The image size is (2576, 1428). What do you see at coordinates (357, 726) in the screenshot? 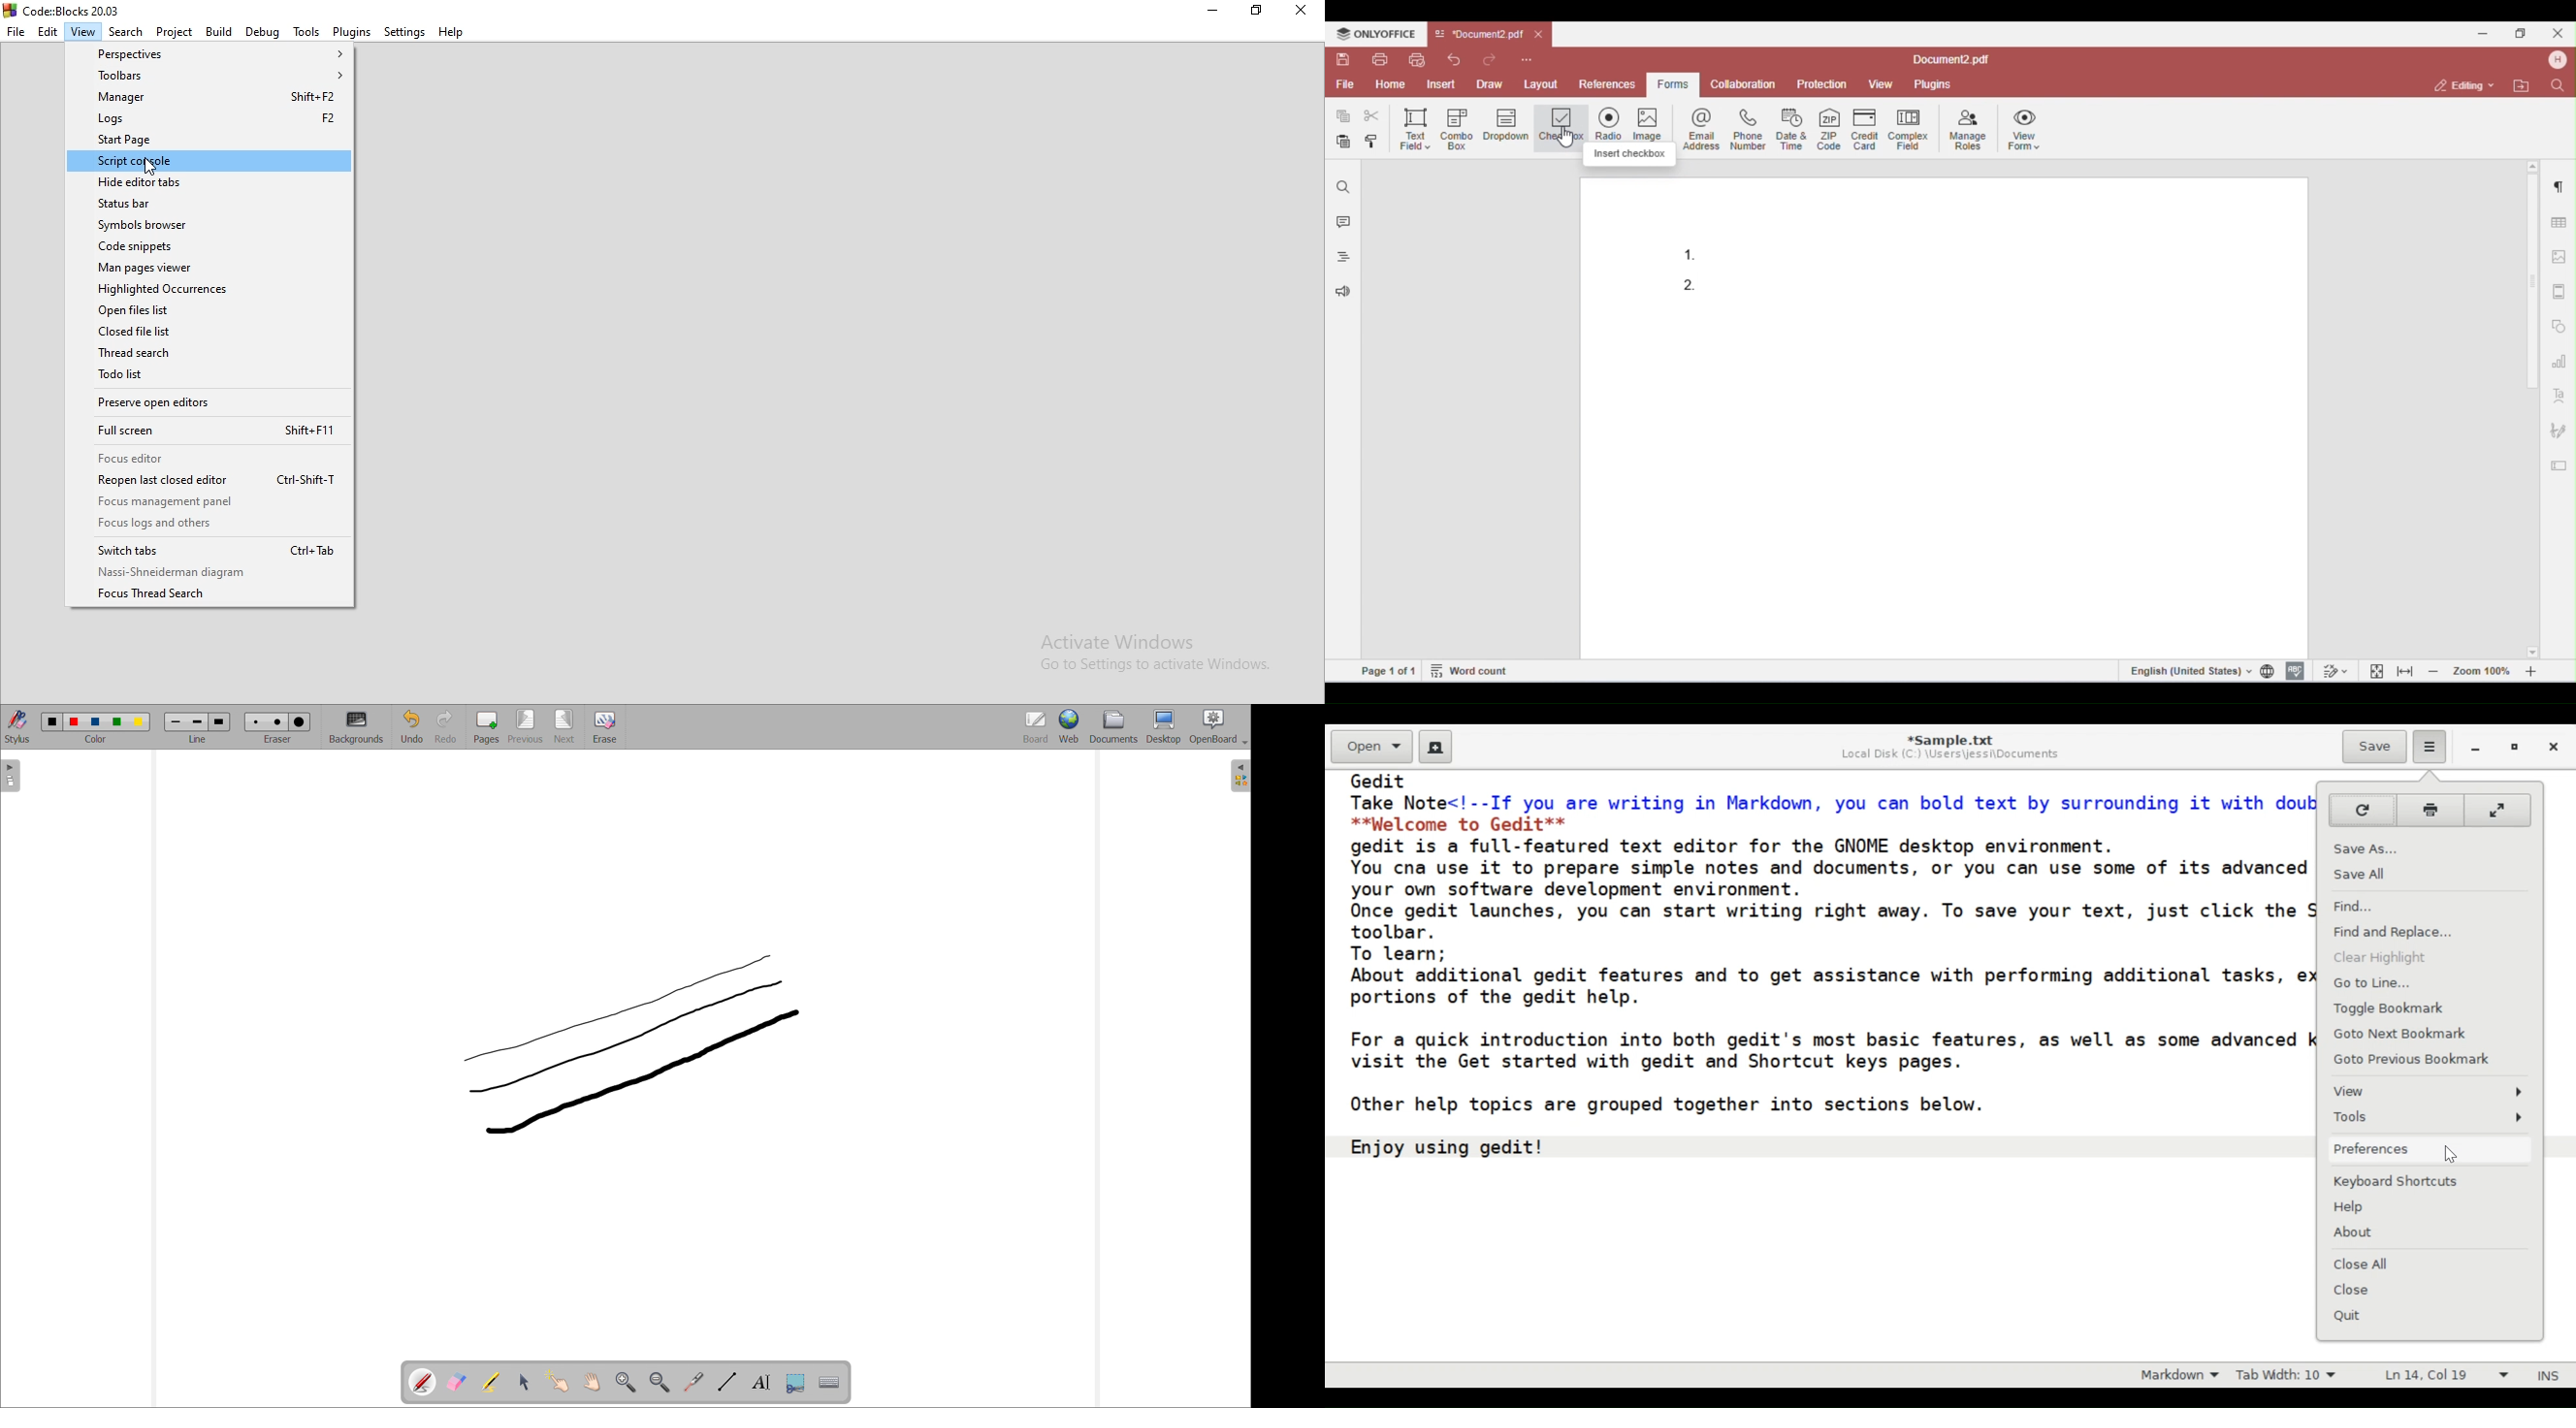
I see `backgrounds` at bounding box center [357, 726].